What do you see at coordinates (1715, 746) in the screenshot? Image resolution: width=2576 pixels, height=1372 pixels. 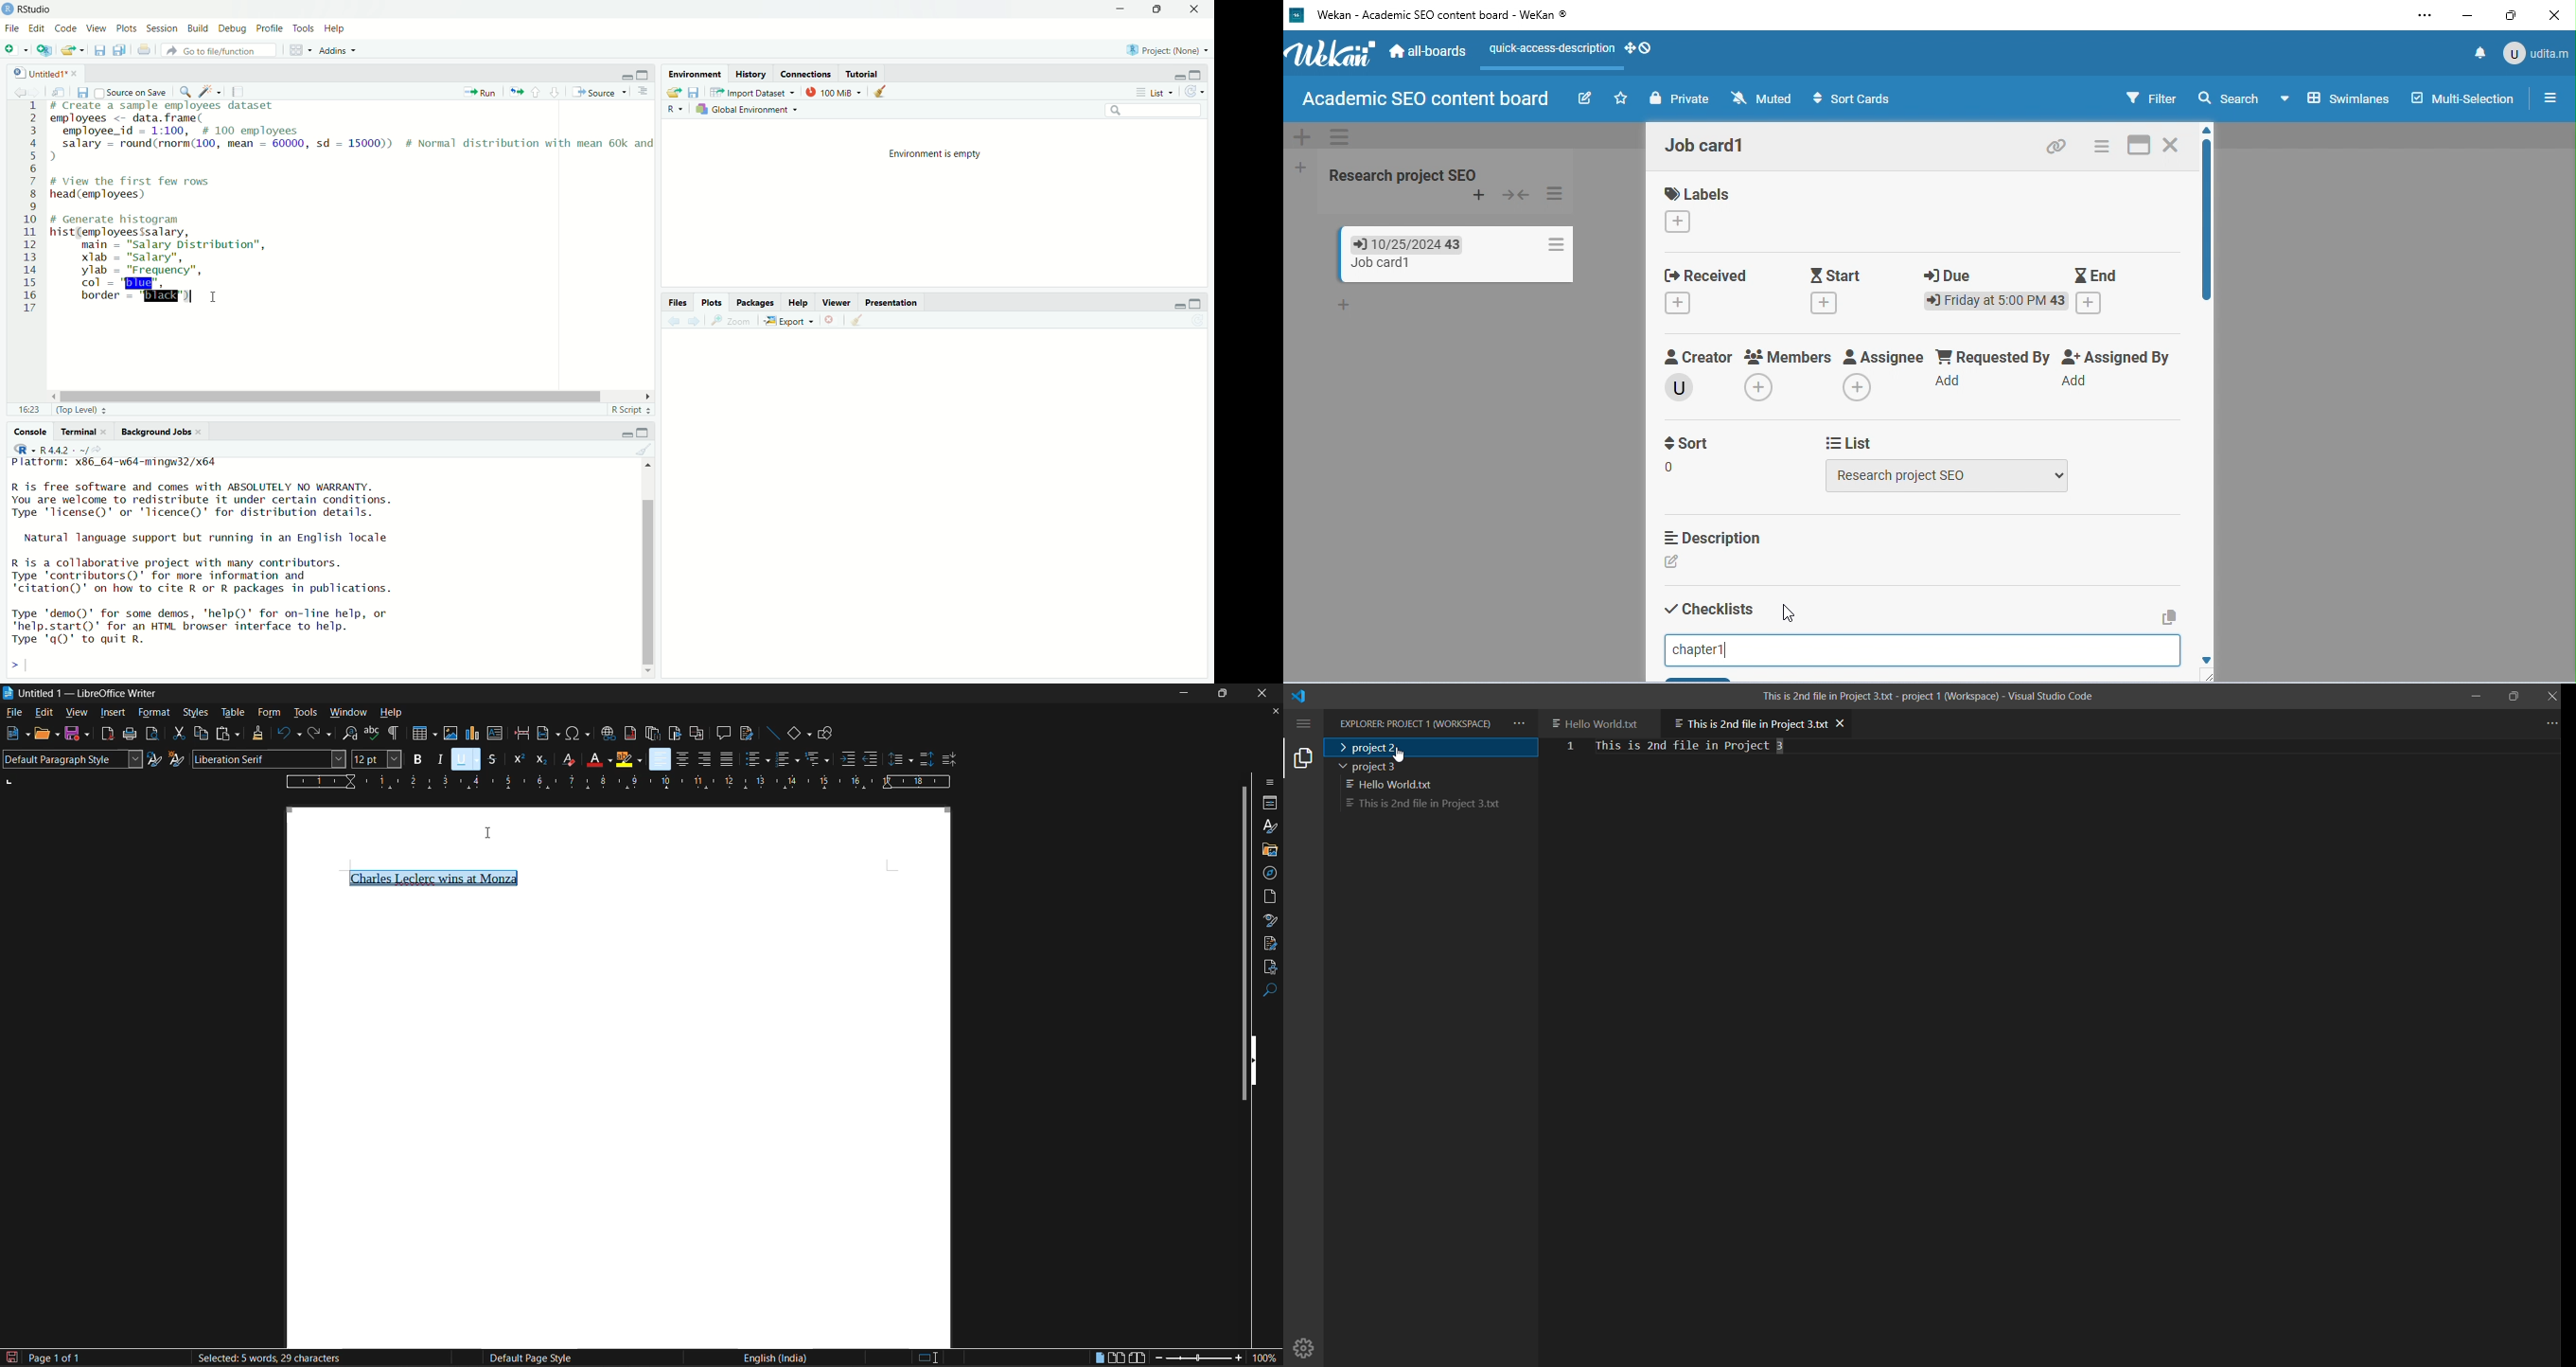 I see `file content` at bounding box center [1715, 746].